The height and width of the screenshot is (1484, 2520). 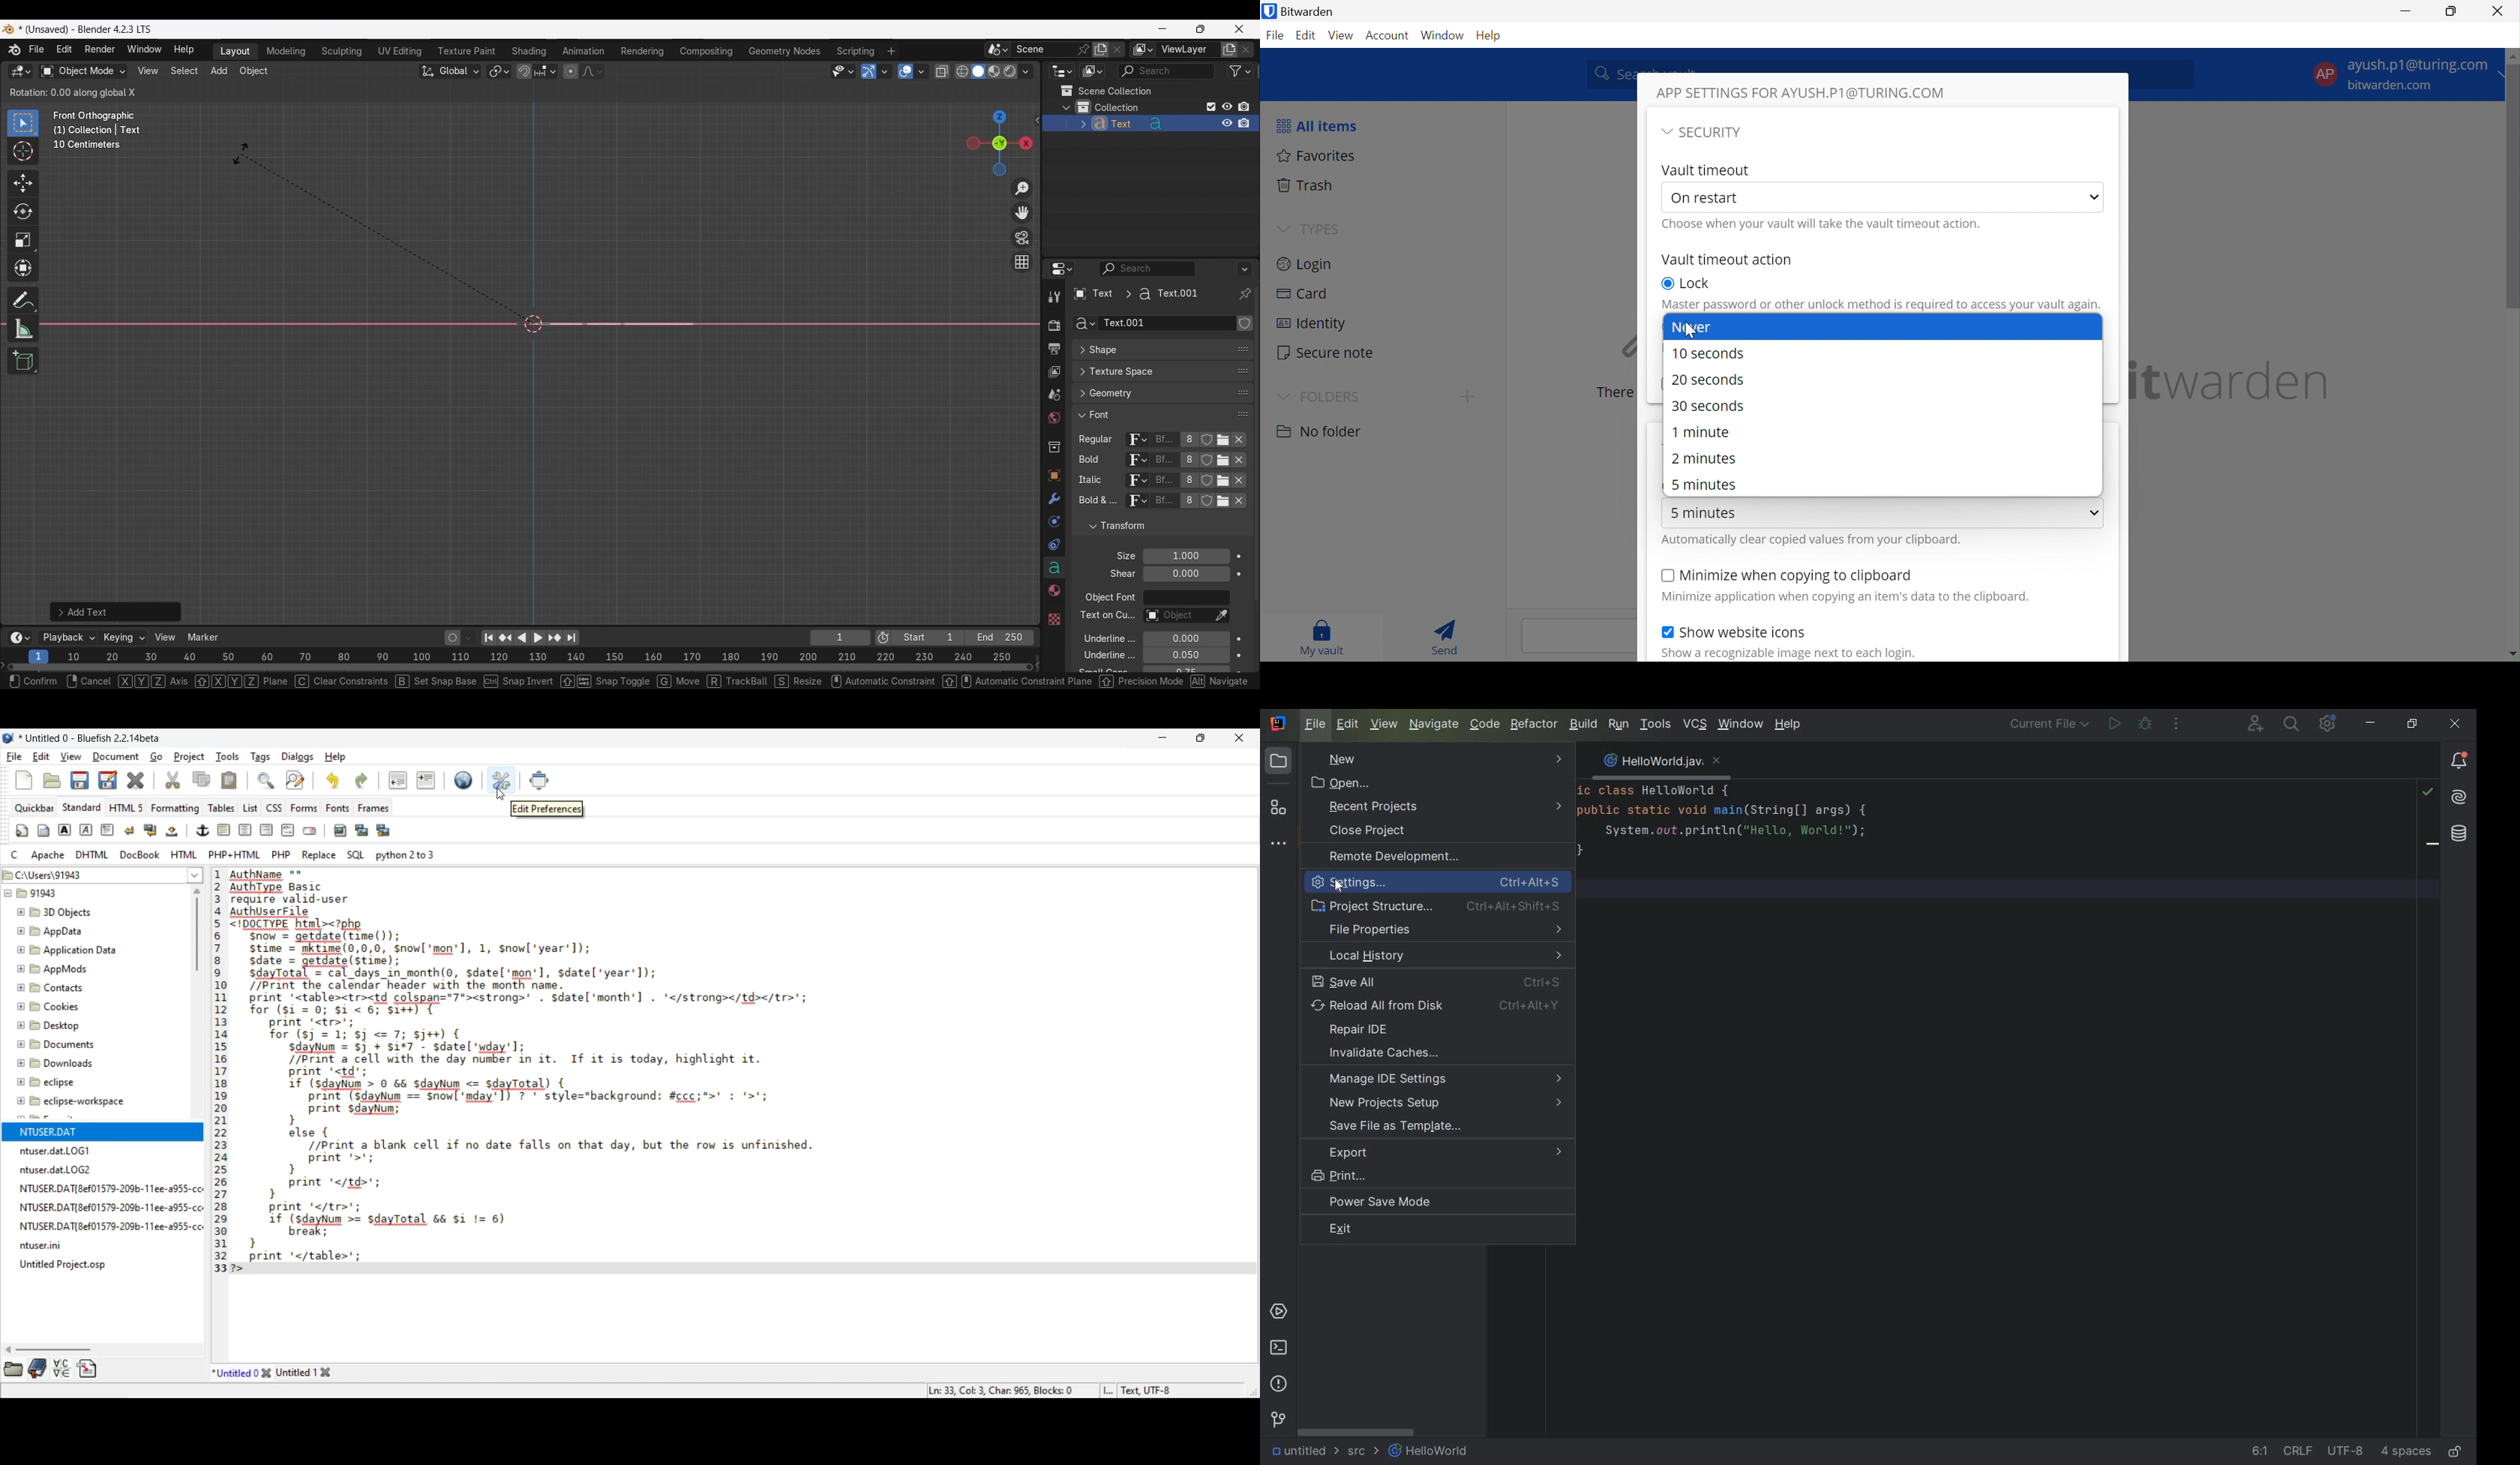 I want to click on Rotation tool, so click(x=386, y=229).